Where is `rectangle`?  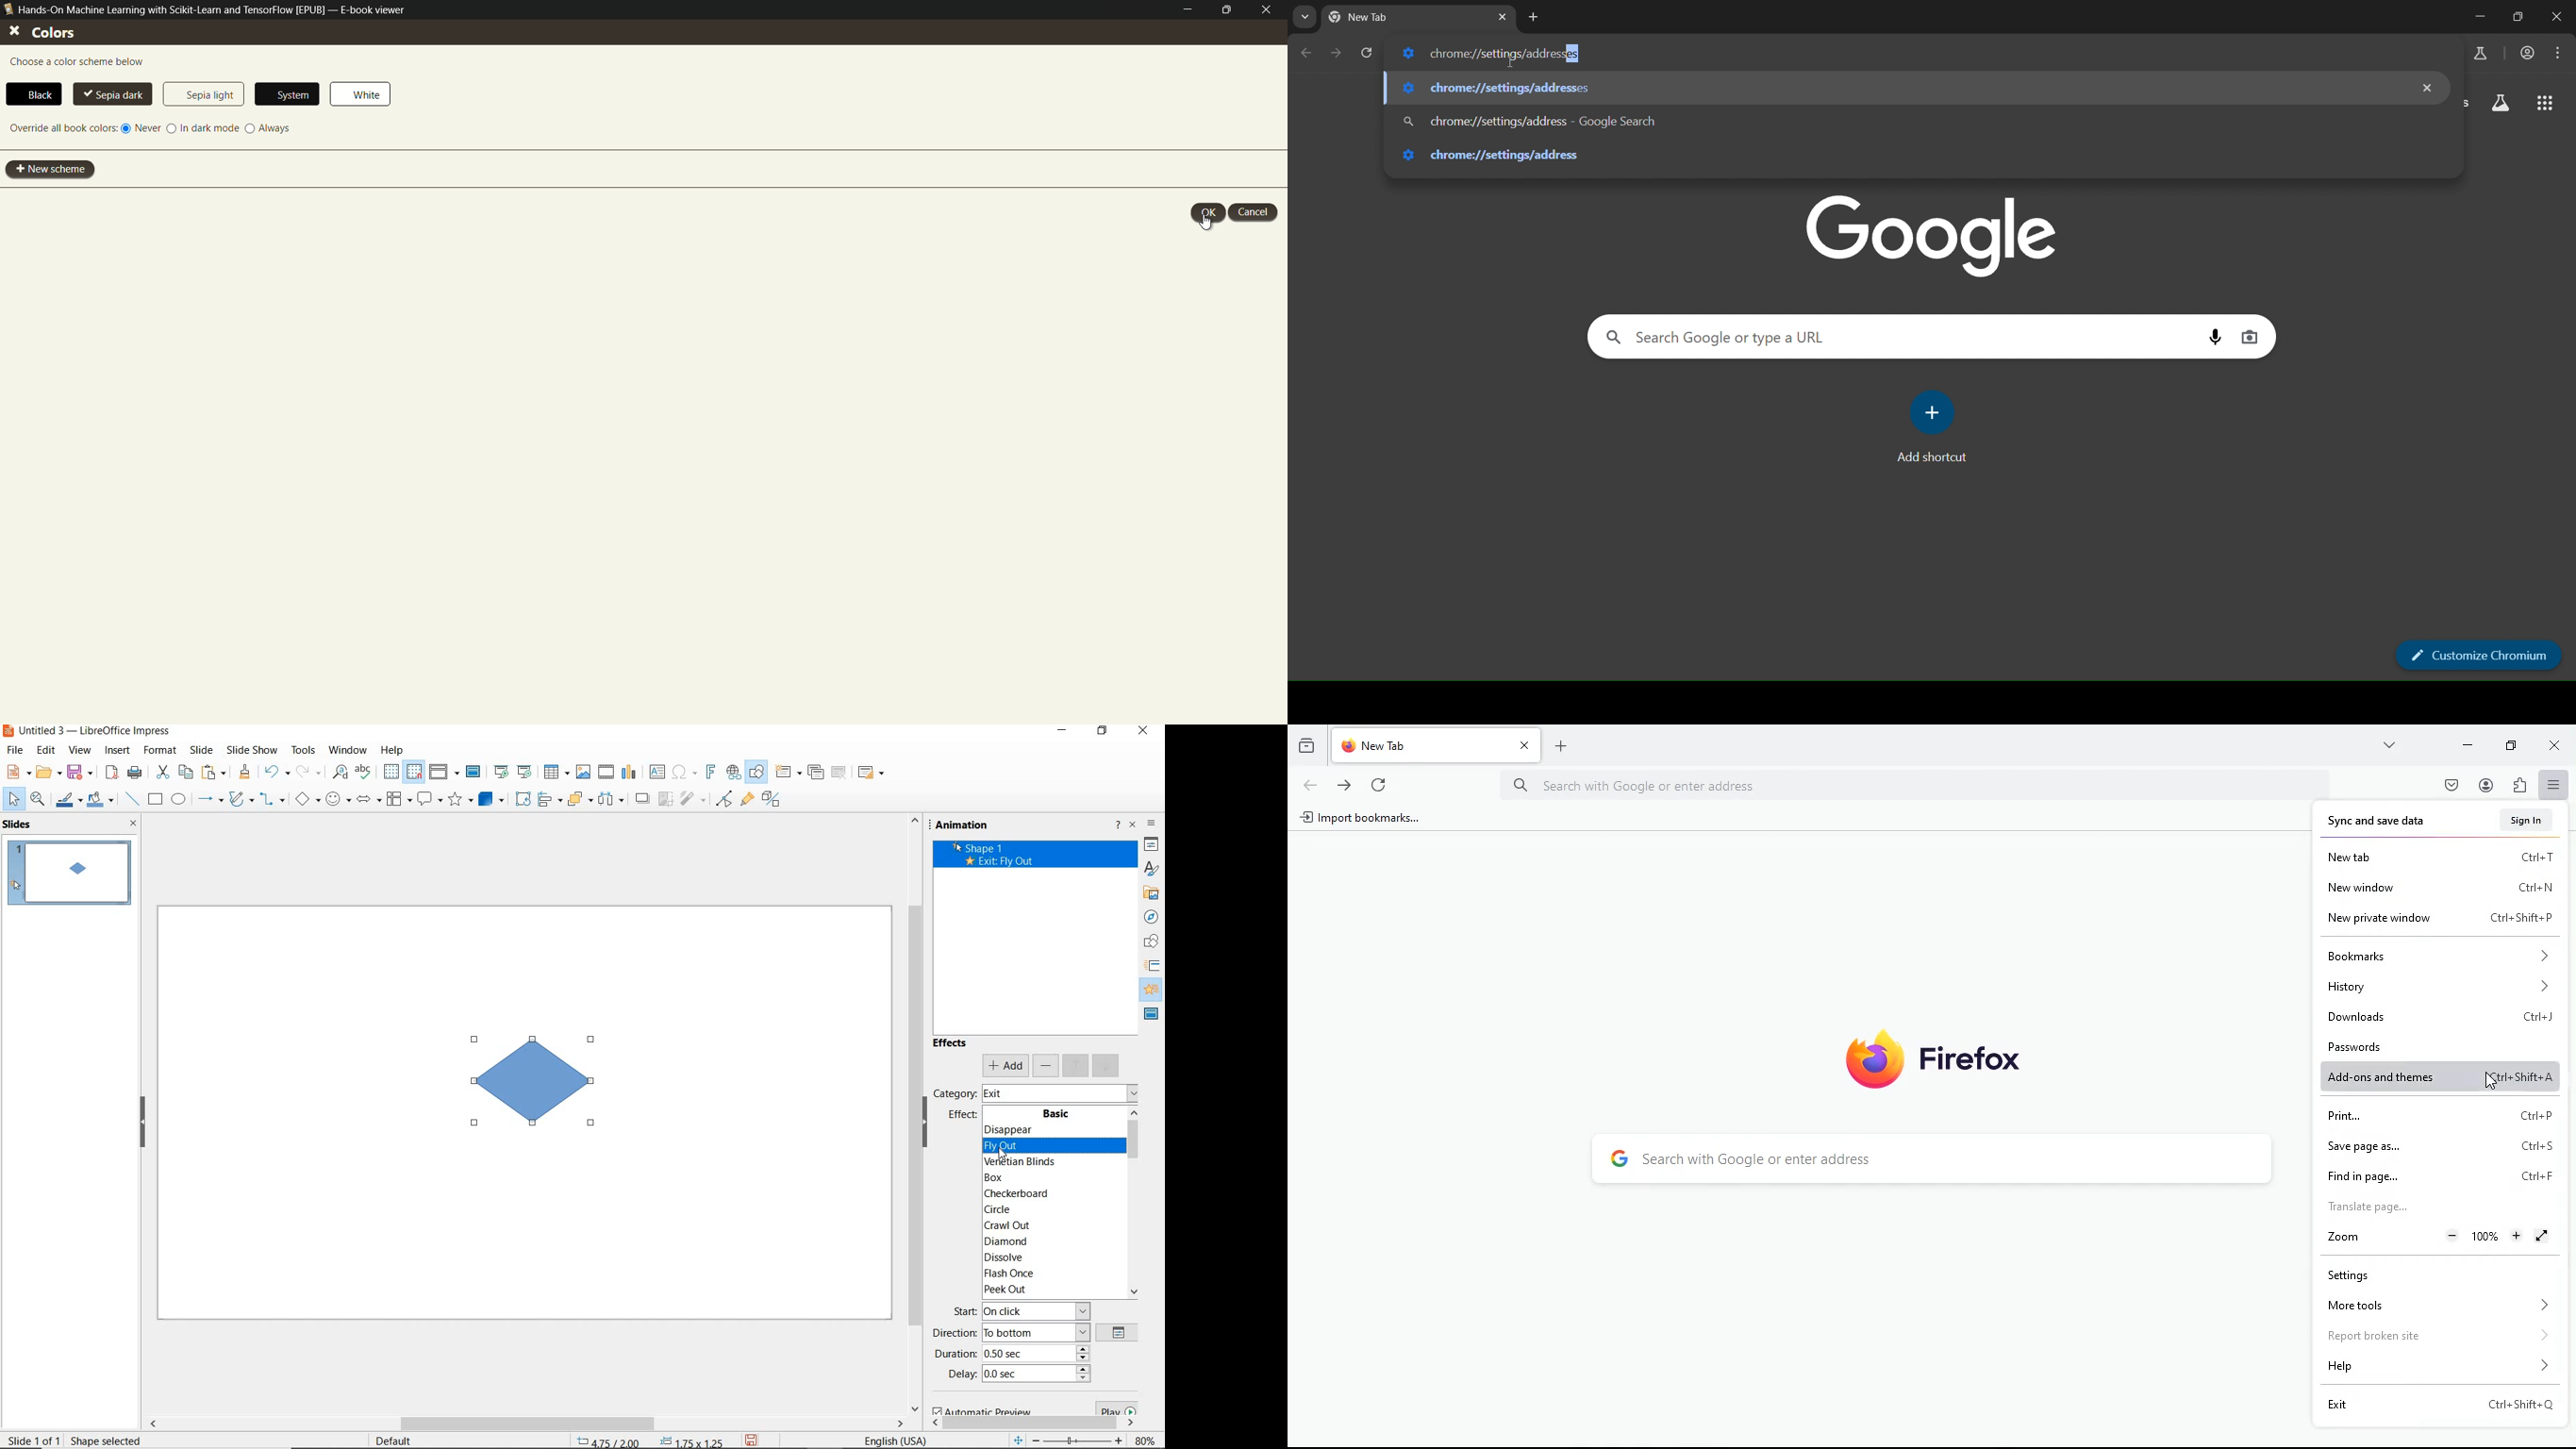 rectangle is located at coordinates (156, 799).